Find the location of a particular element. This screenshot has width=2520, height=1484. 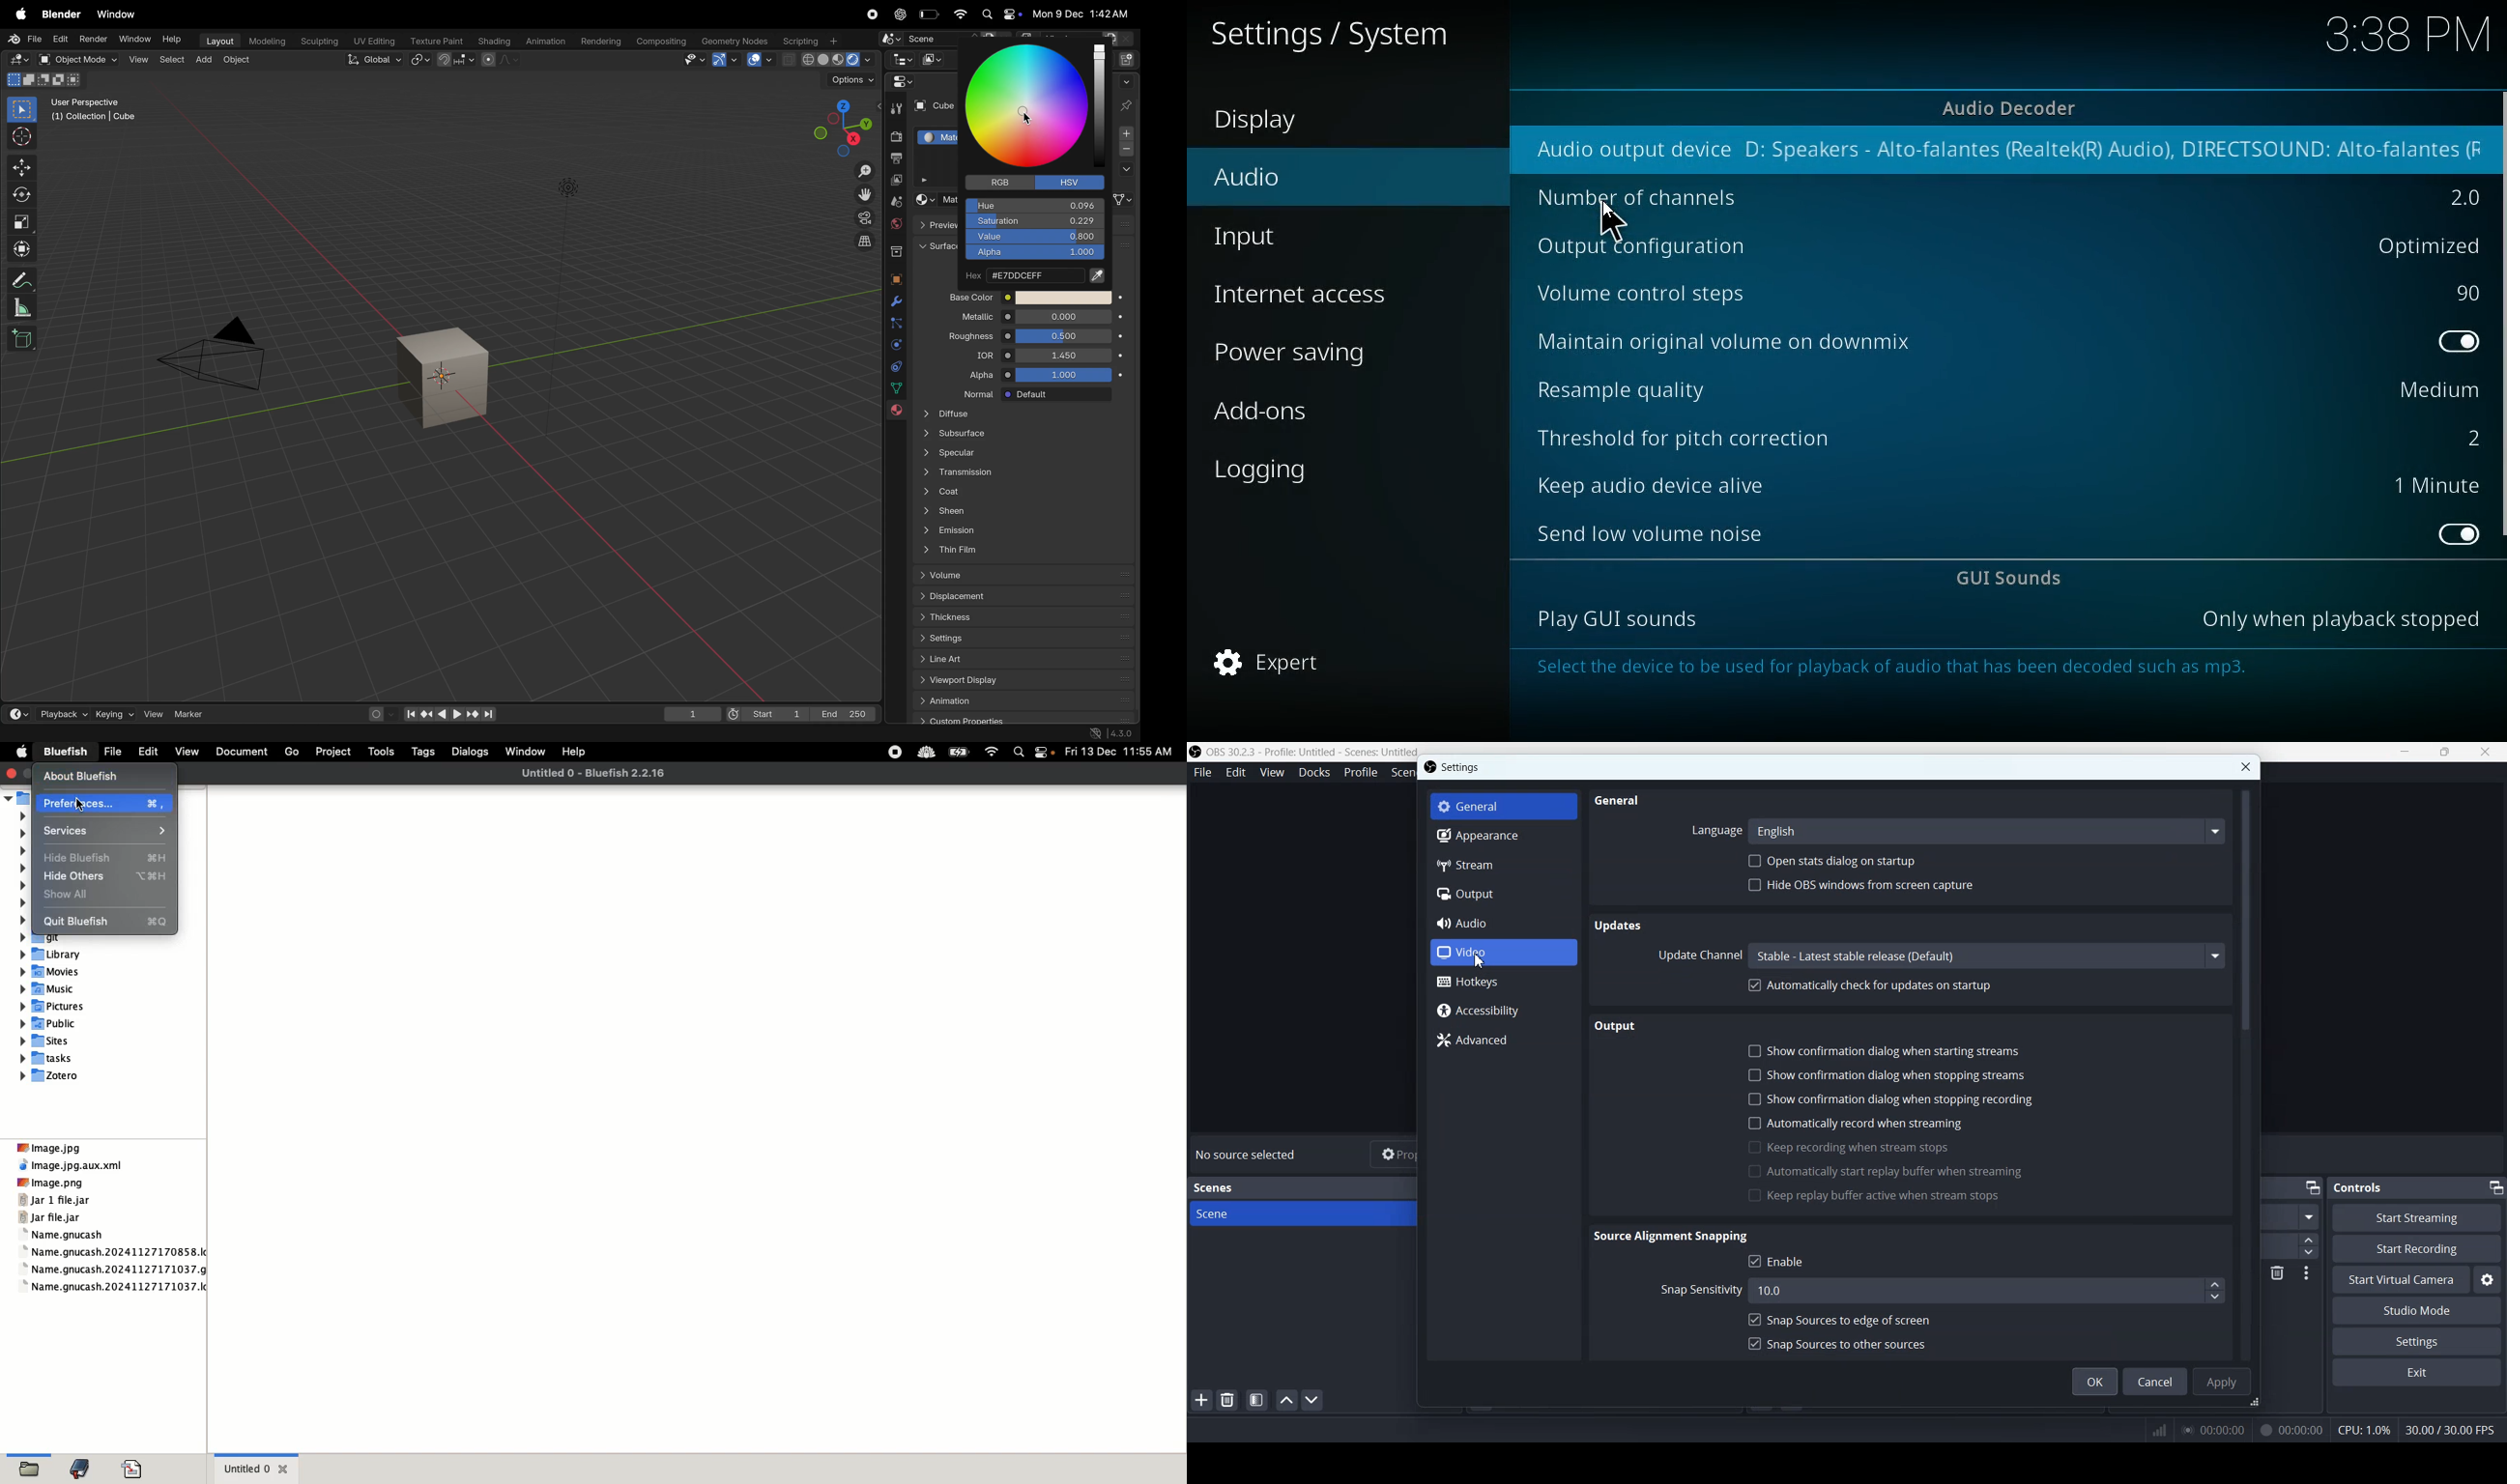

music is located at coordinates (50, 990).